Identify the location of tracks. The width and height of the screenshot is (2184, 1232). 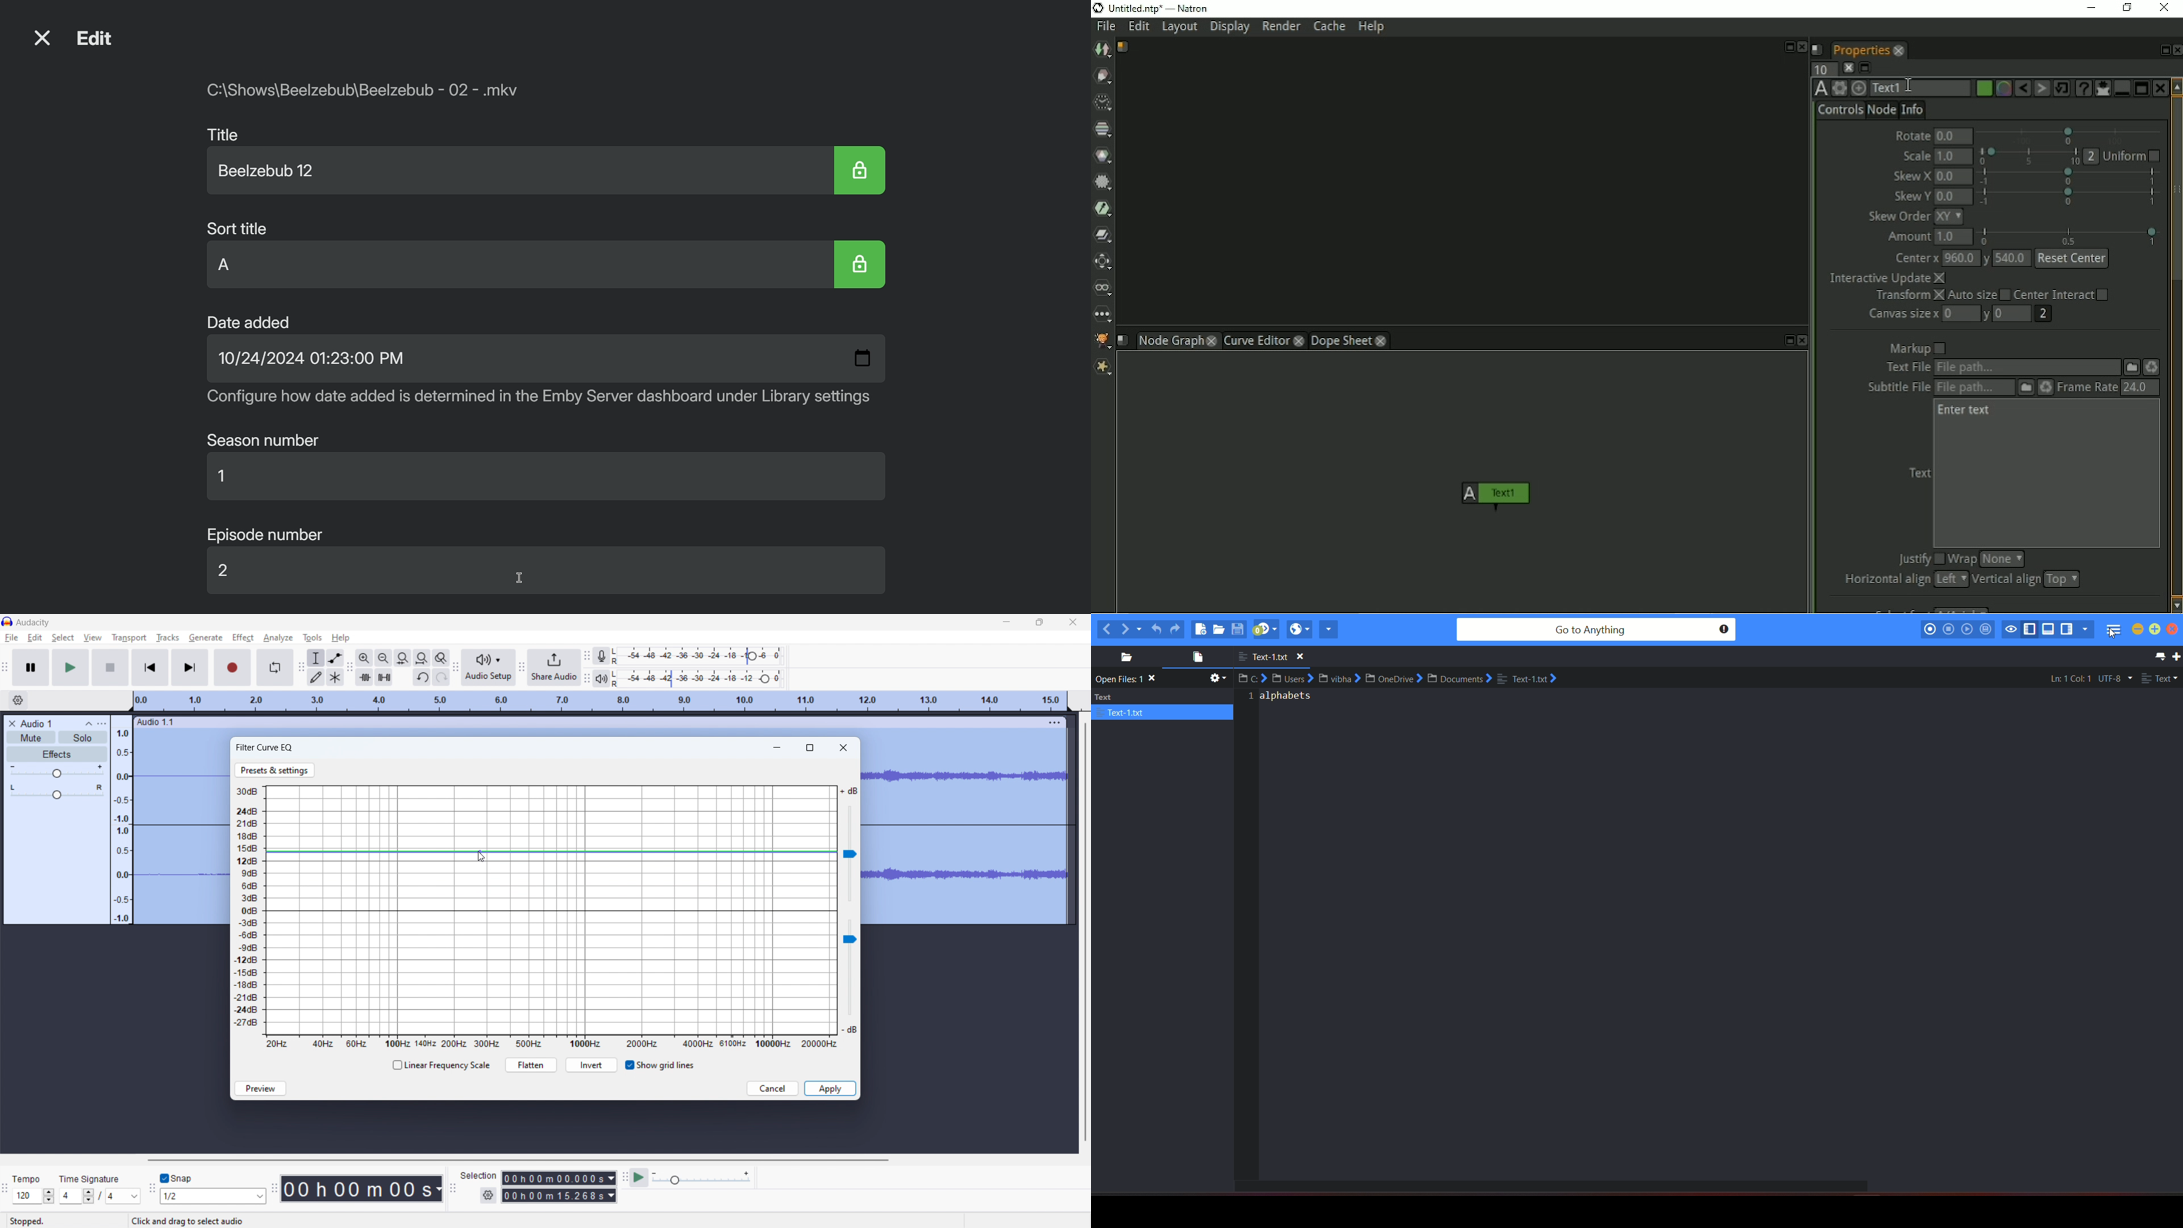
(168, 638).